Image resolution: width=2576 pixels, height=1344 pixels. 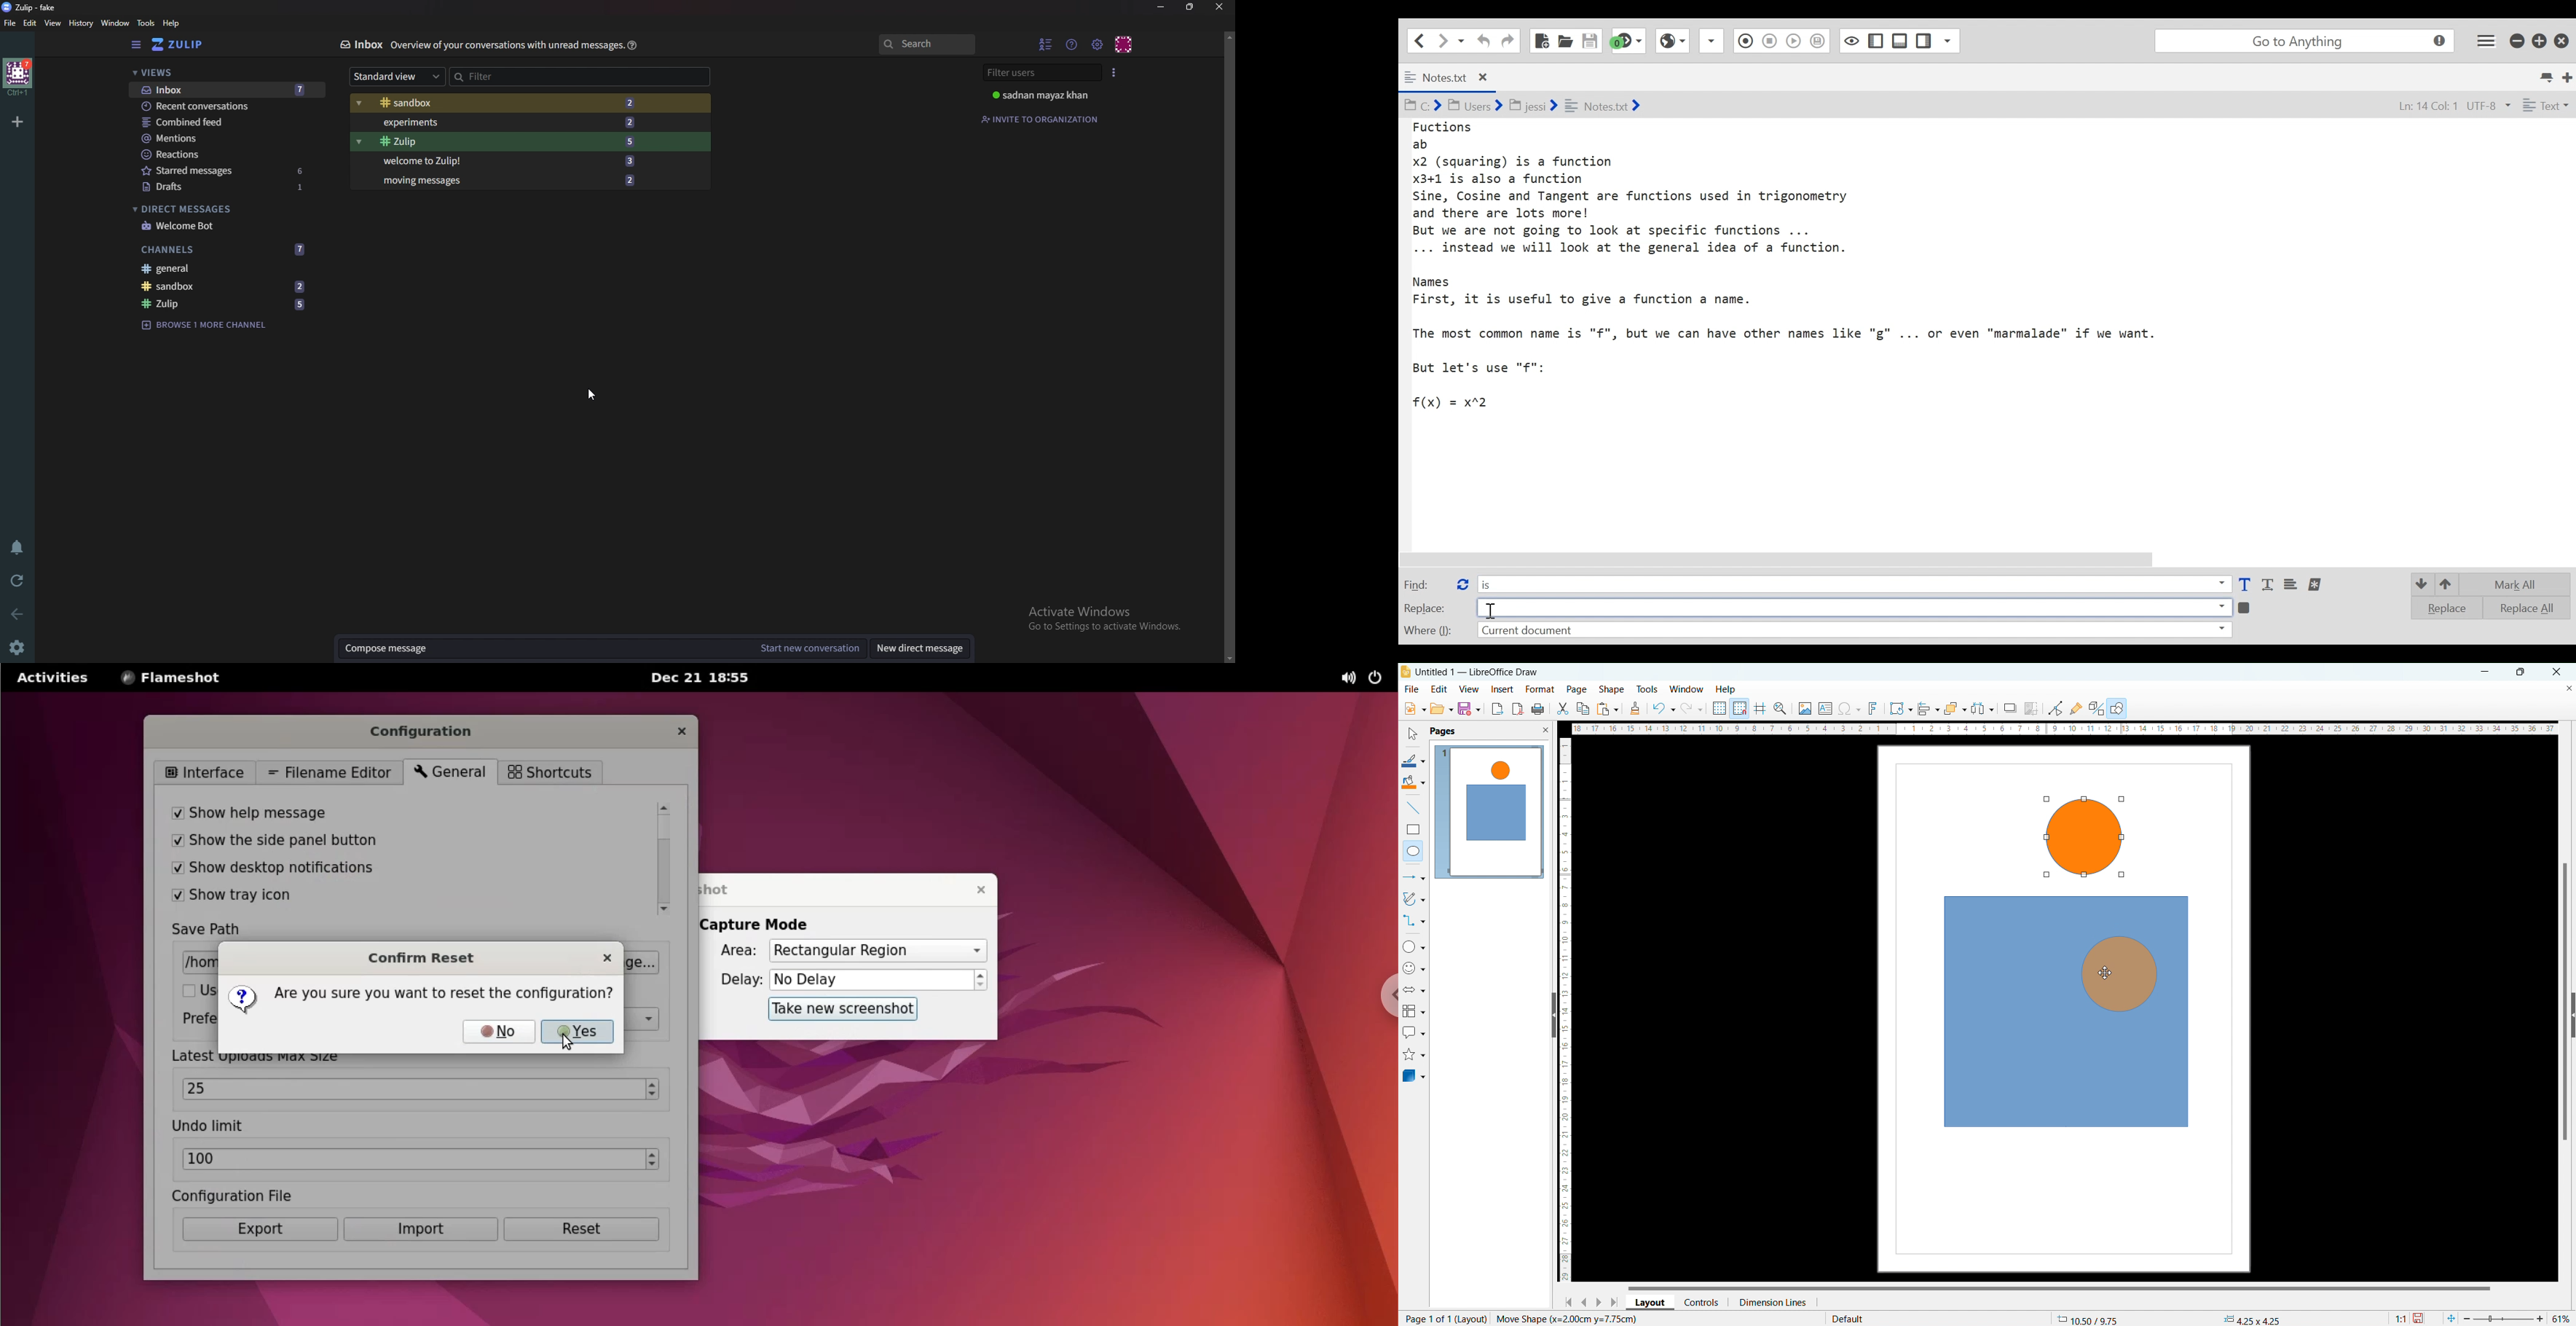 I want to click on home, so click(x=18, y=78).